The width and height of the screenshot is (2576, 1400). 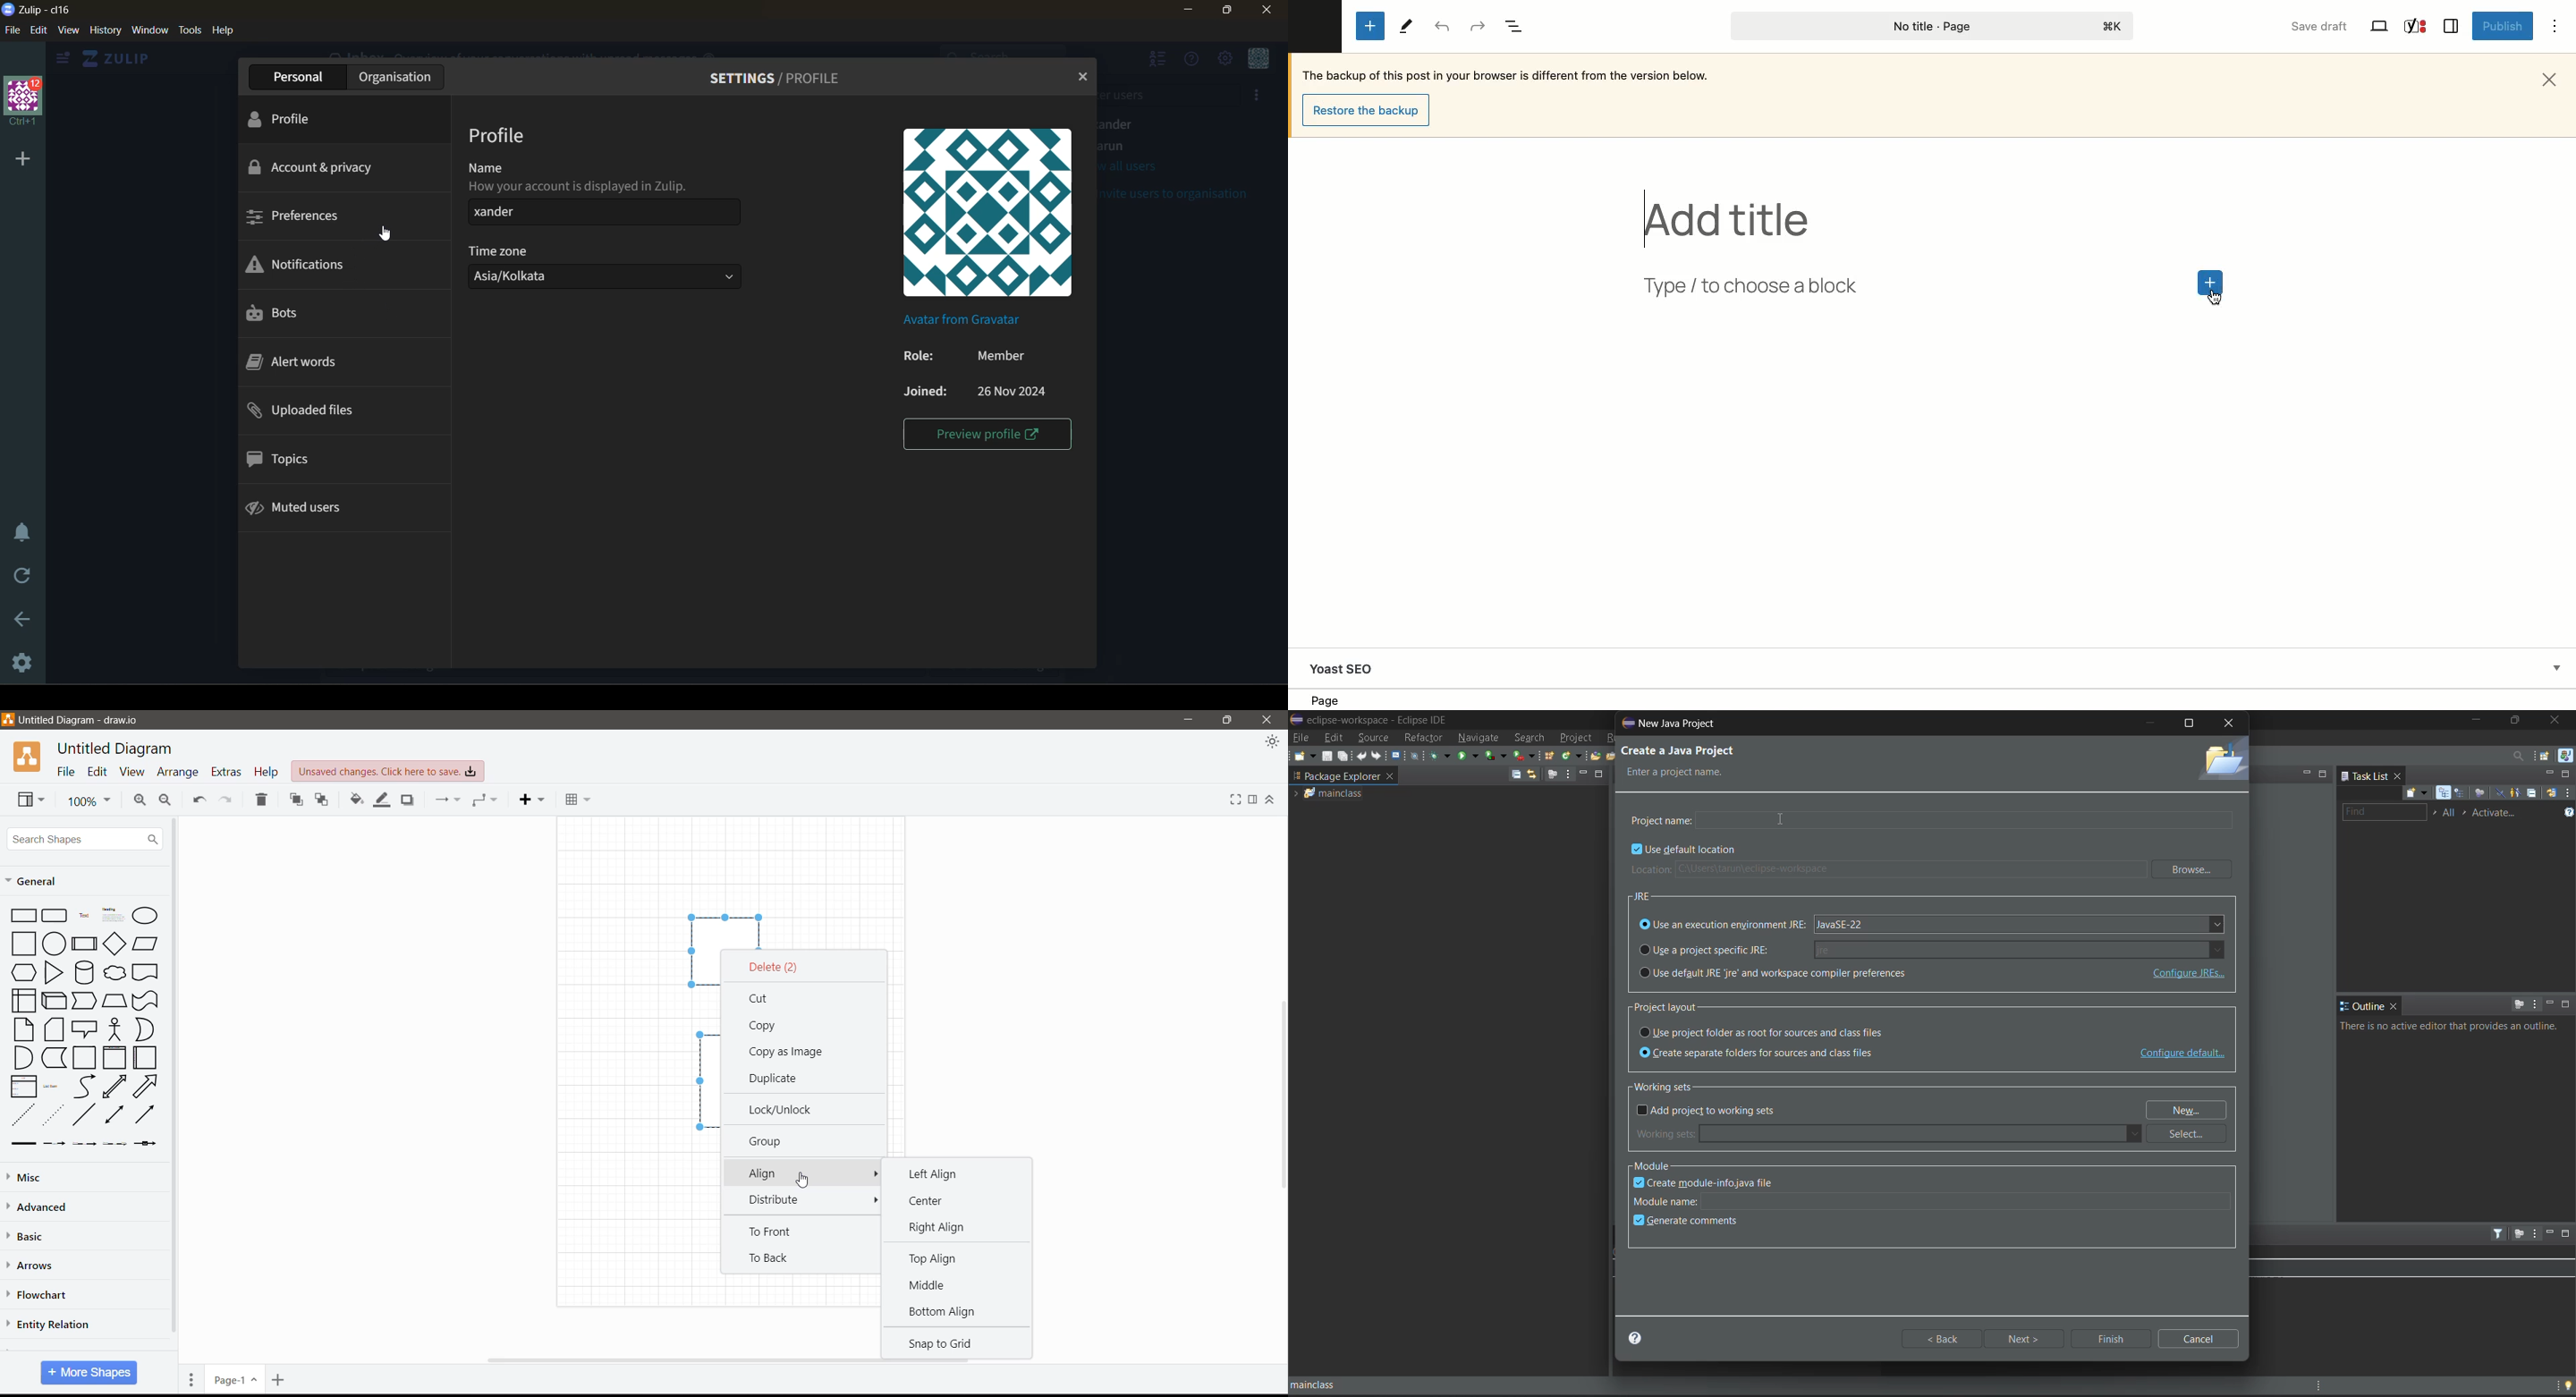 What do you see at coordinates (226, 772) in the screenshot?
I see `Extras` at bounding box center [226, 772].